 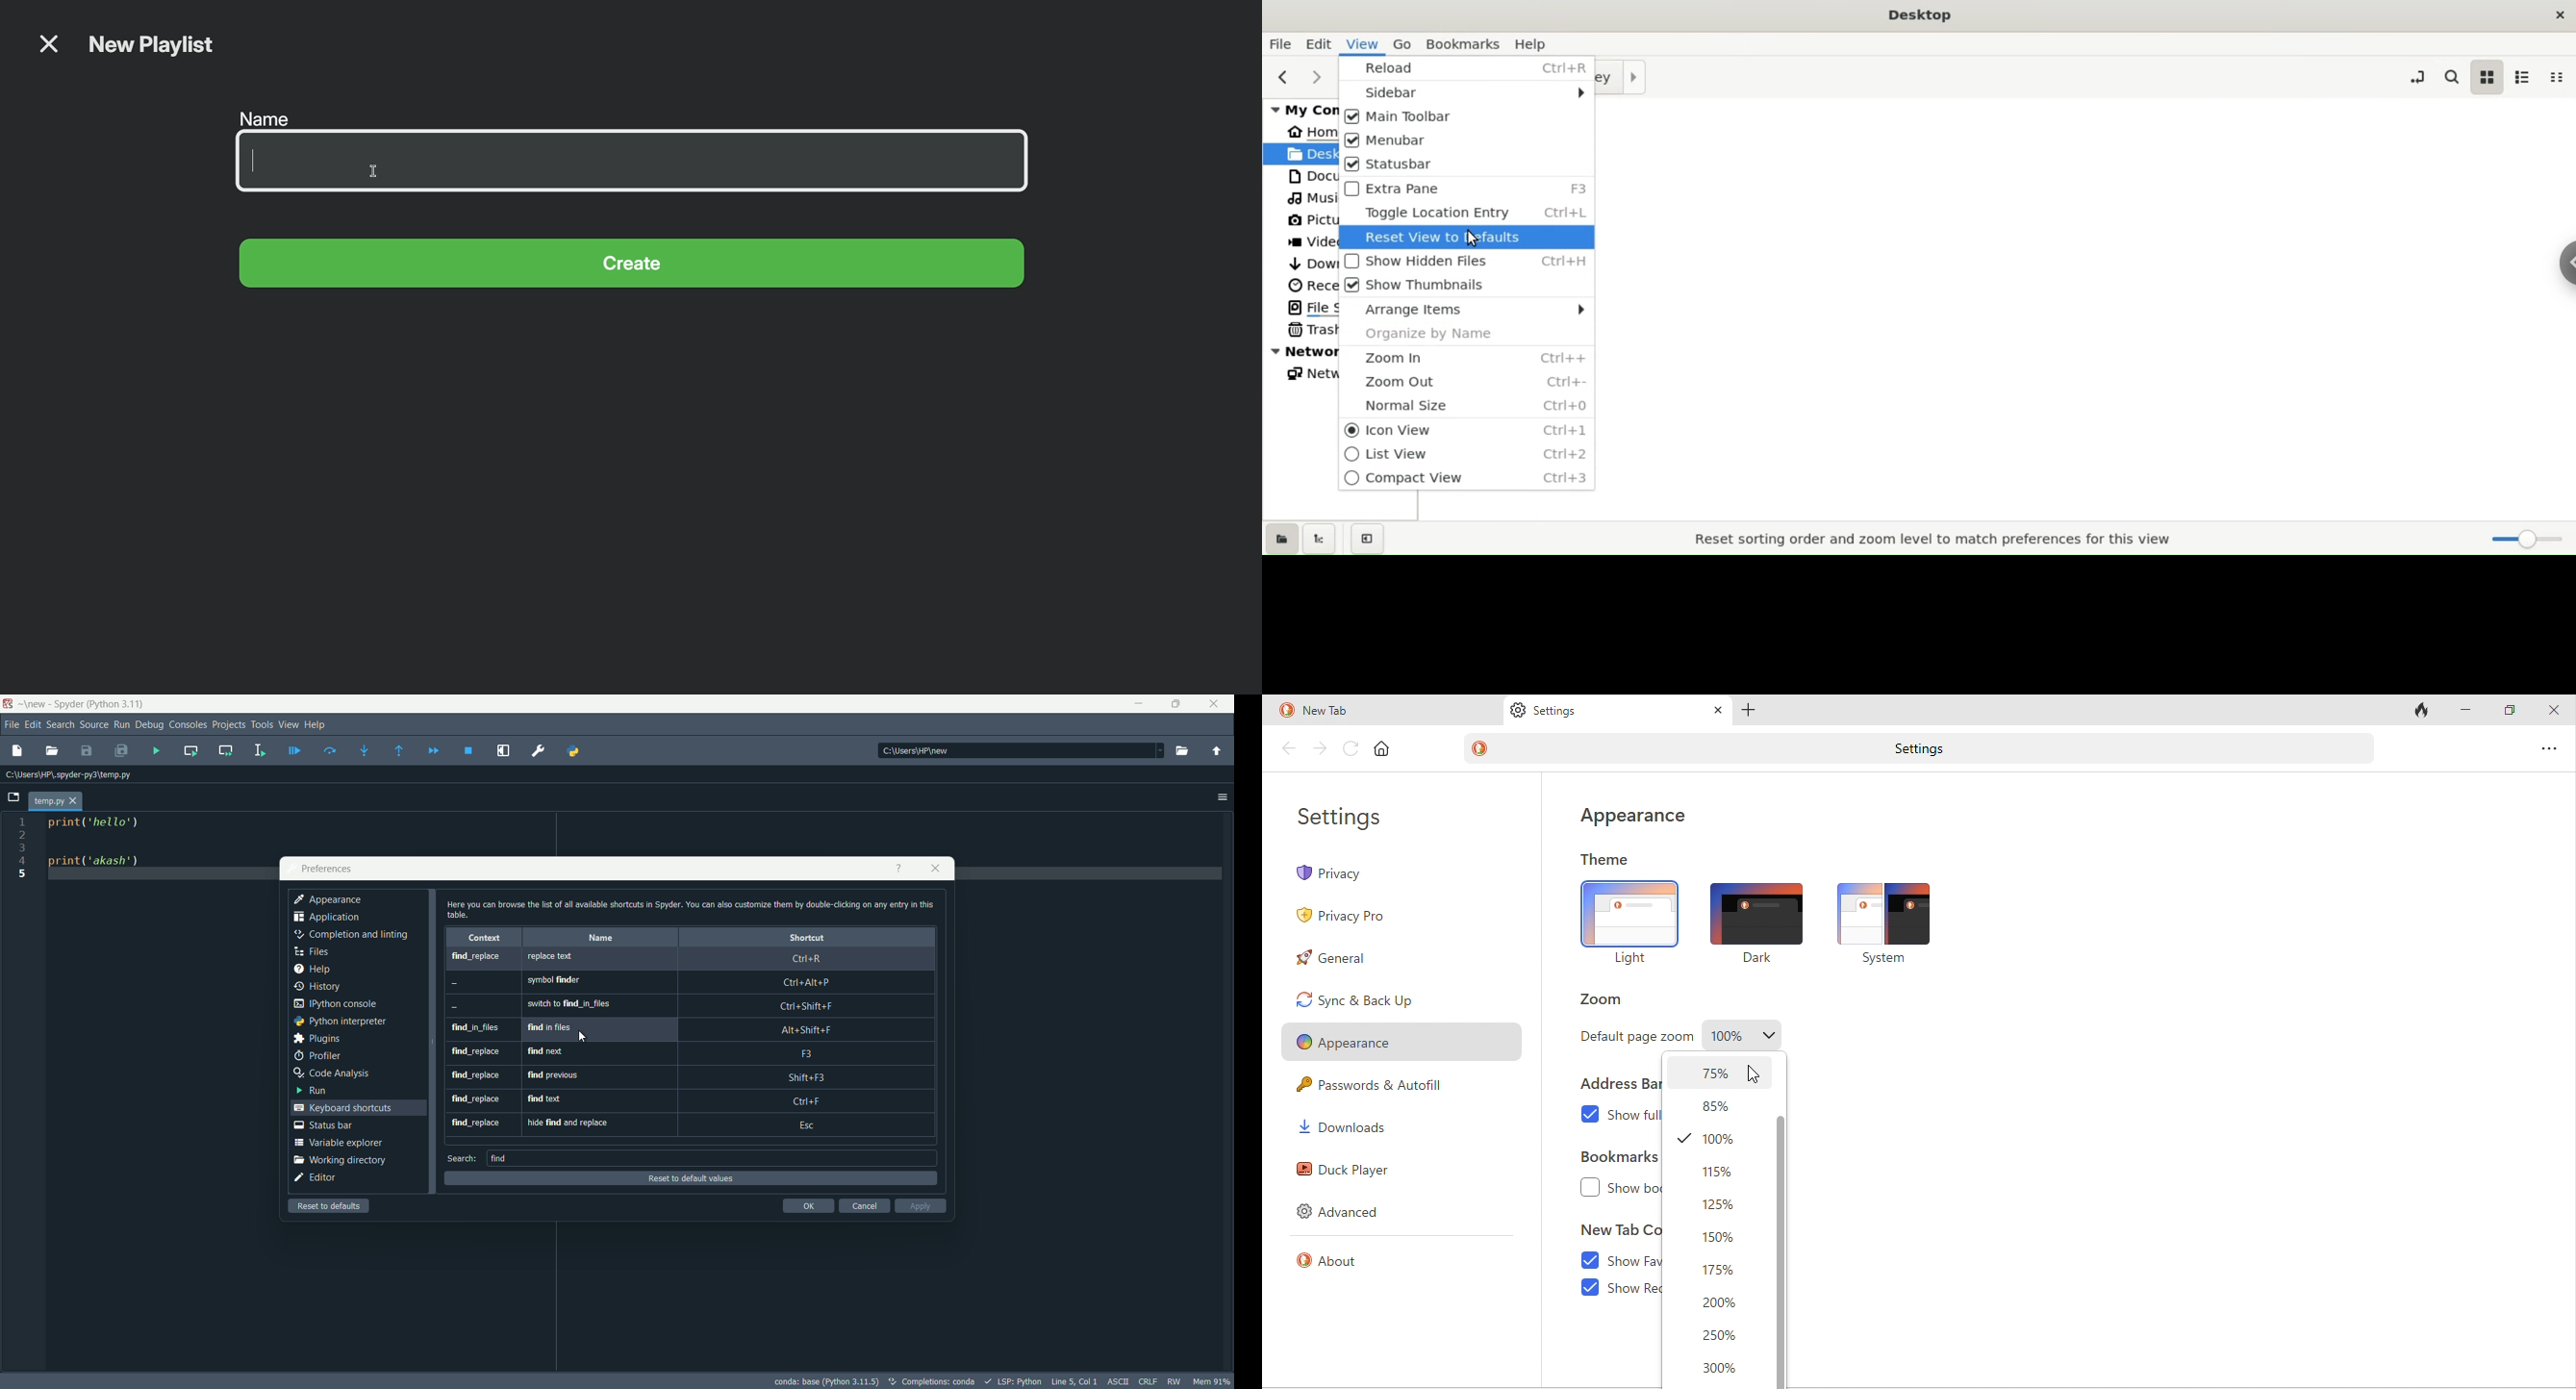 I want to click on run menu, so click(x=122, y=724).